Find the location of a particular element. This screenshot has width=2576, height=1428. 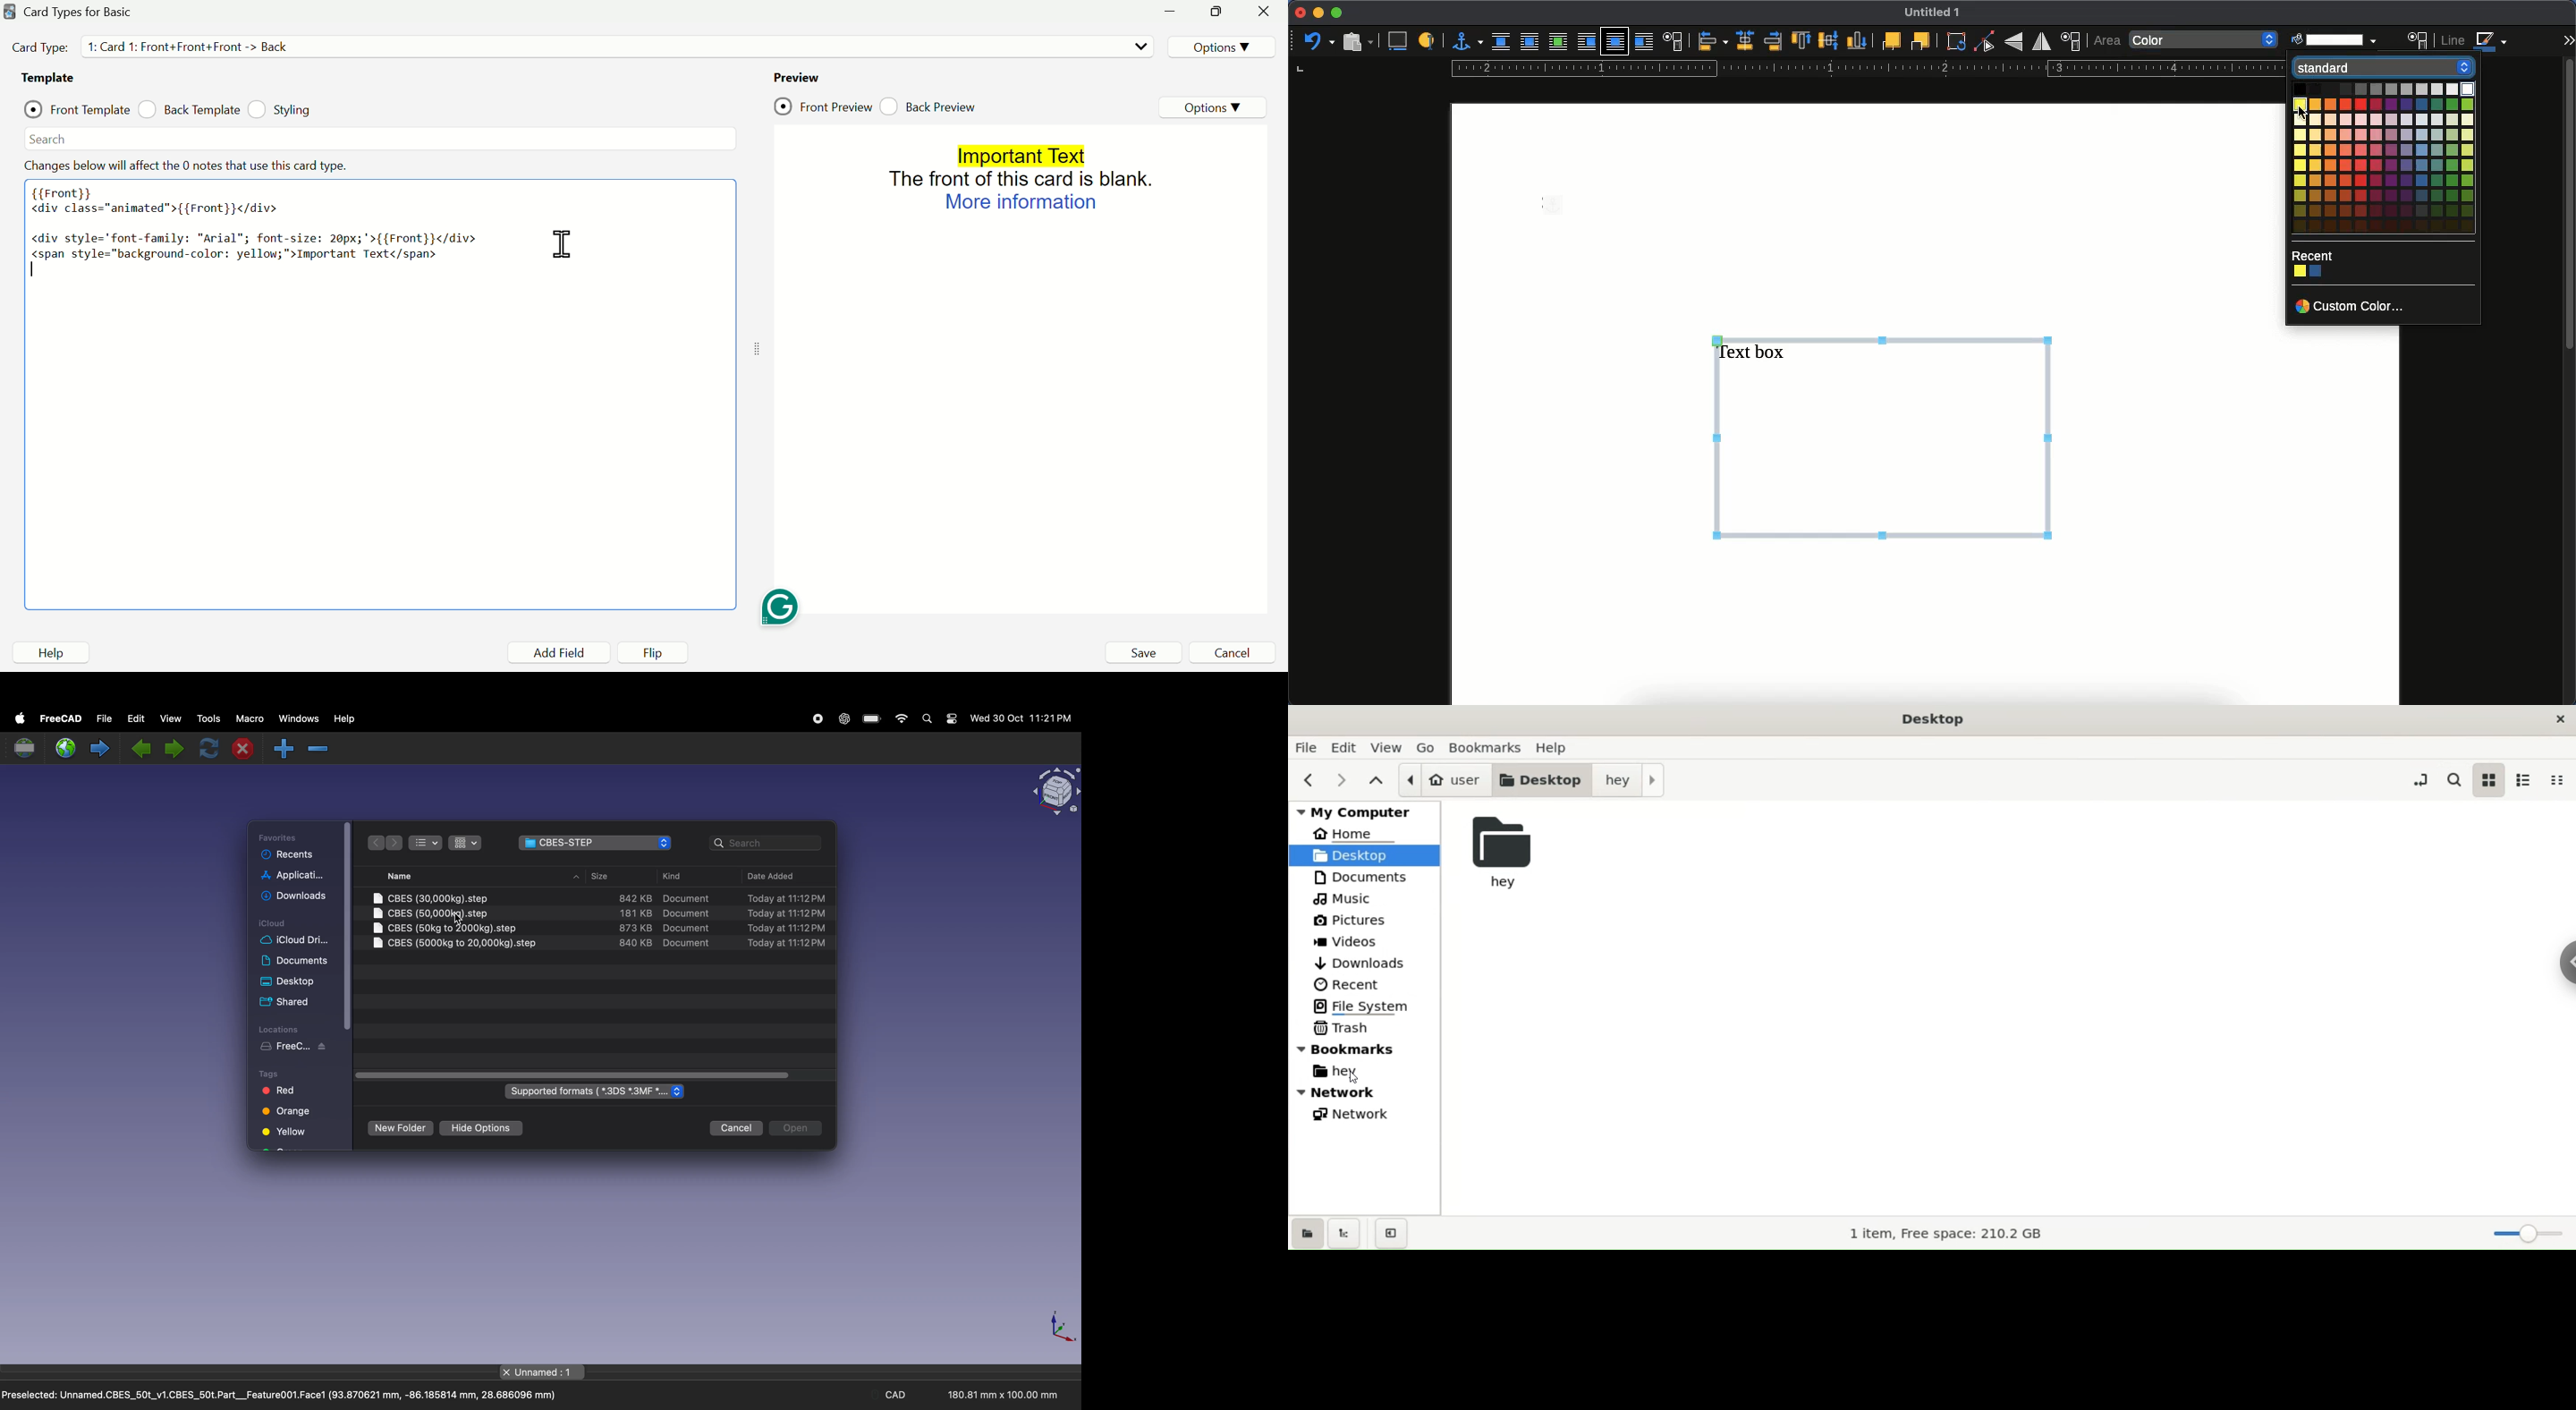

step file 2 is located at coordinates (598, 913).